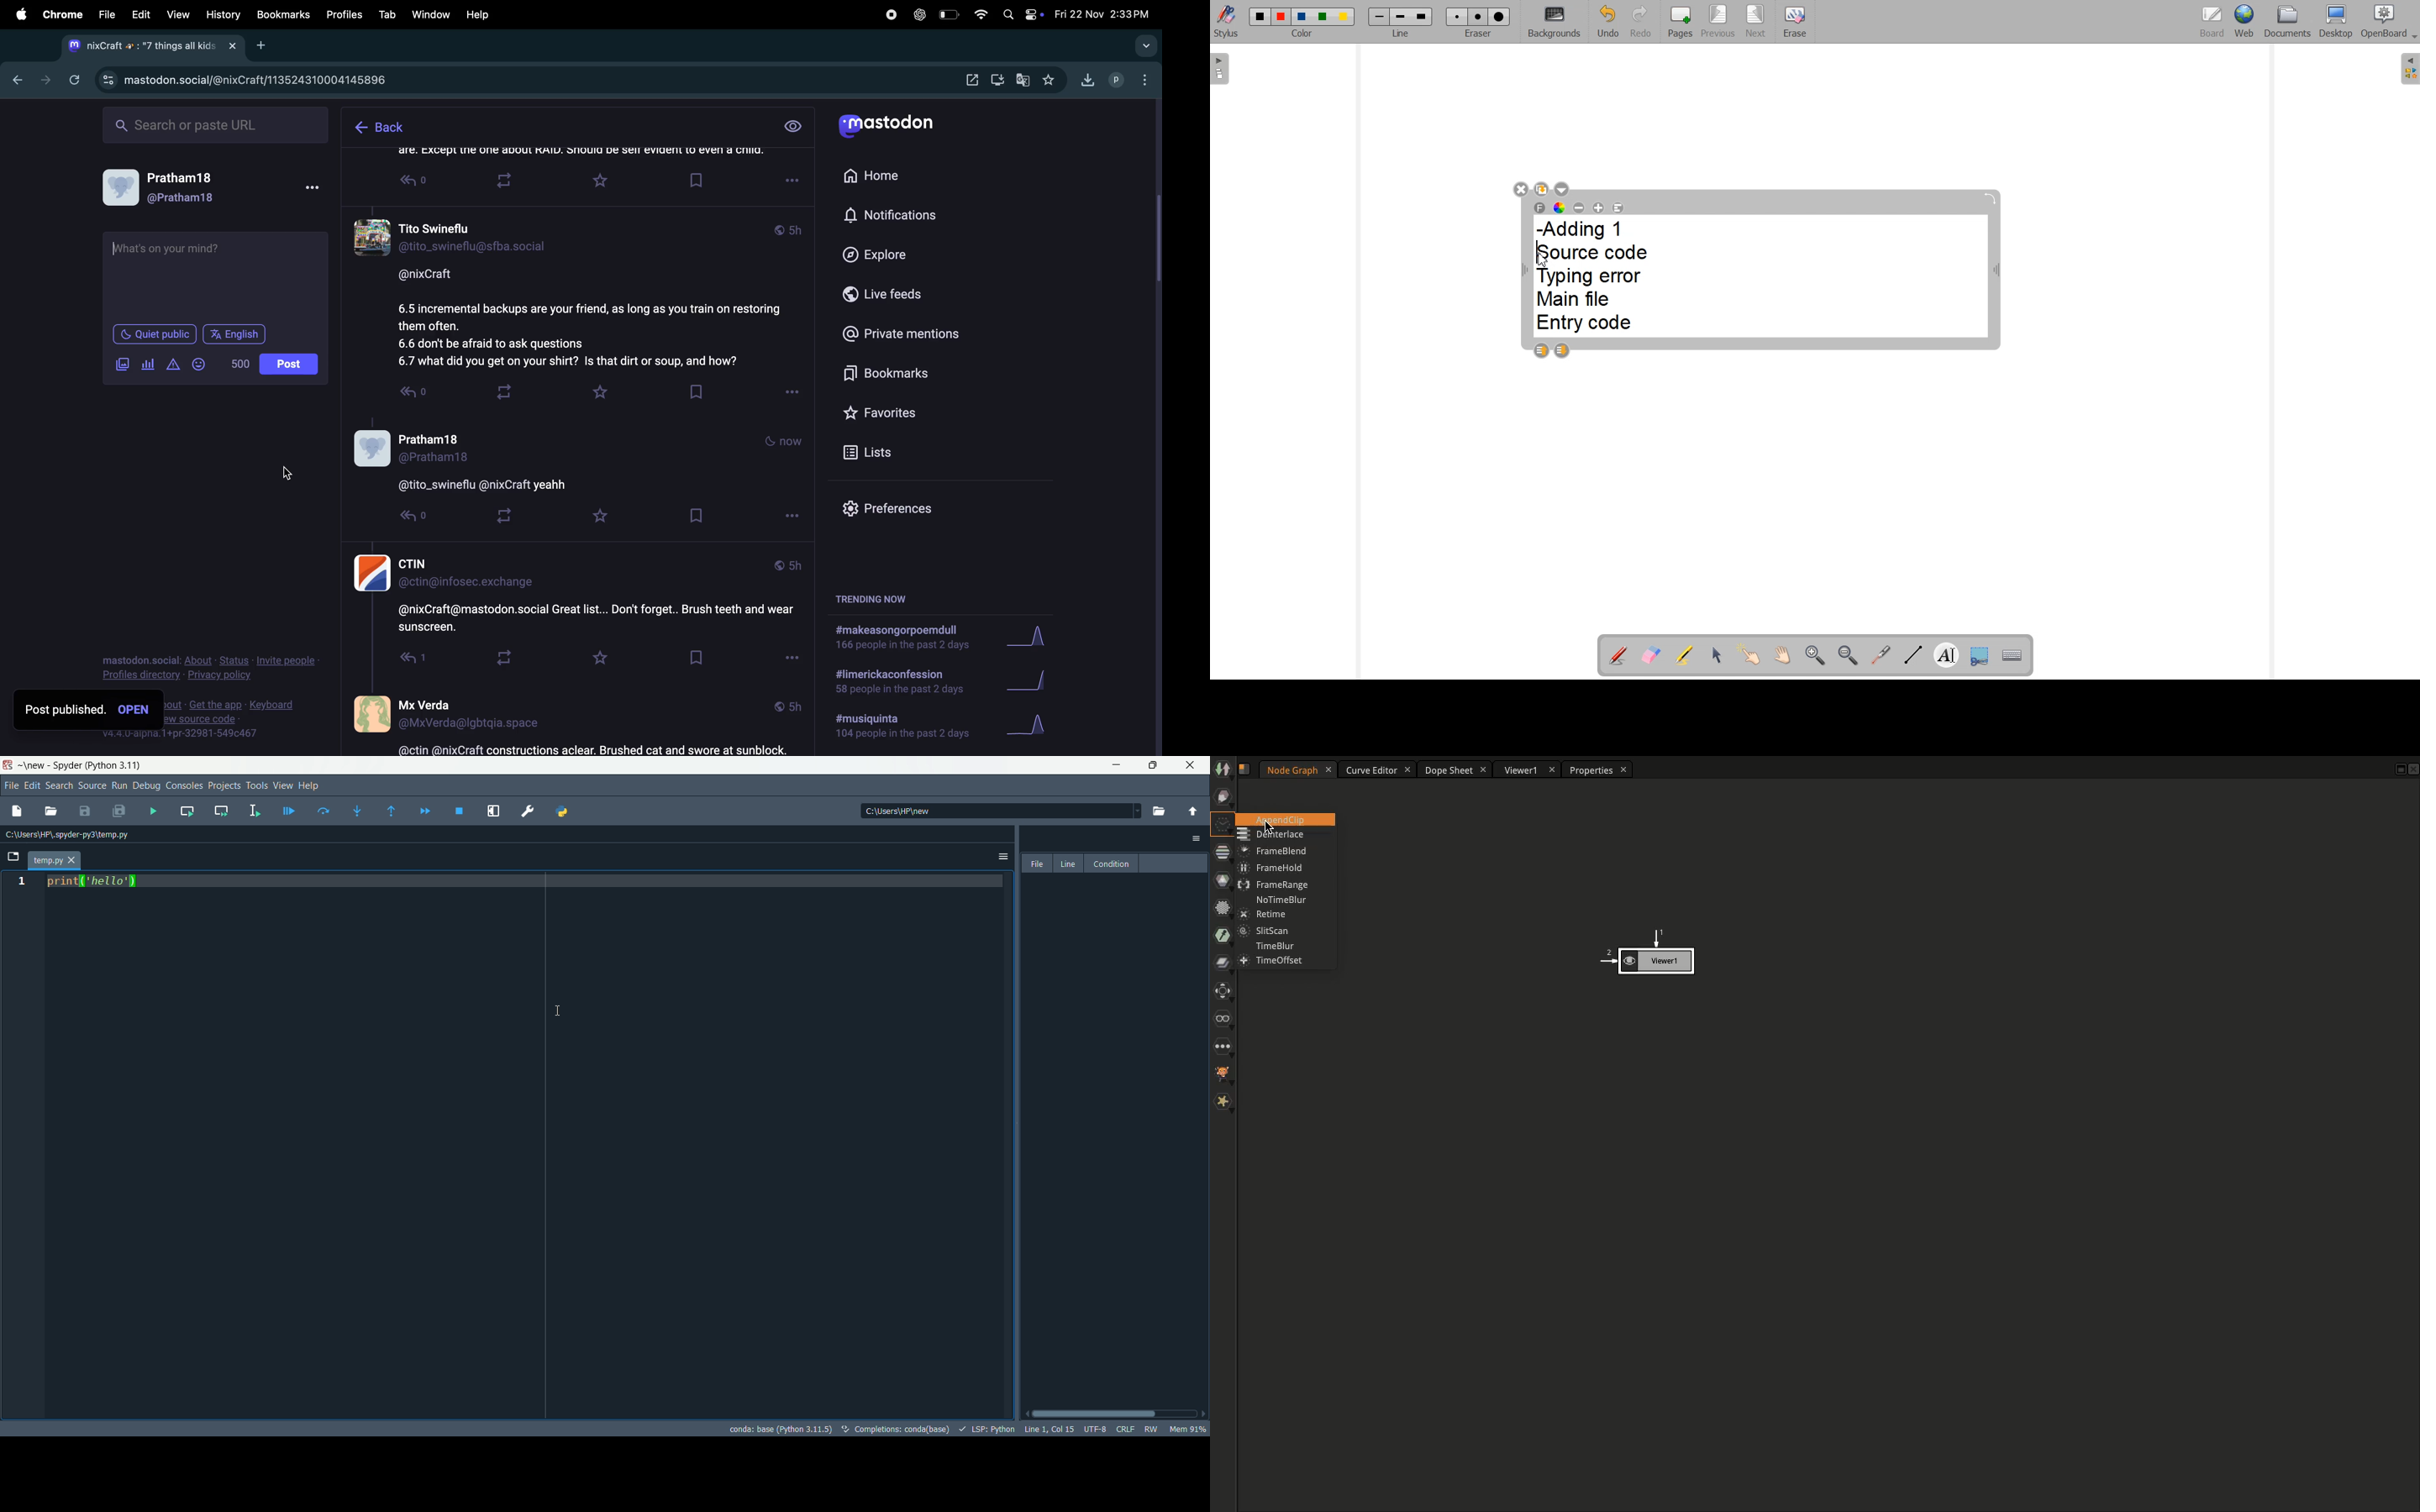  Describe the element at coordinates (895, 217) in the screenshot. I see `notifications` at that location.